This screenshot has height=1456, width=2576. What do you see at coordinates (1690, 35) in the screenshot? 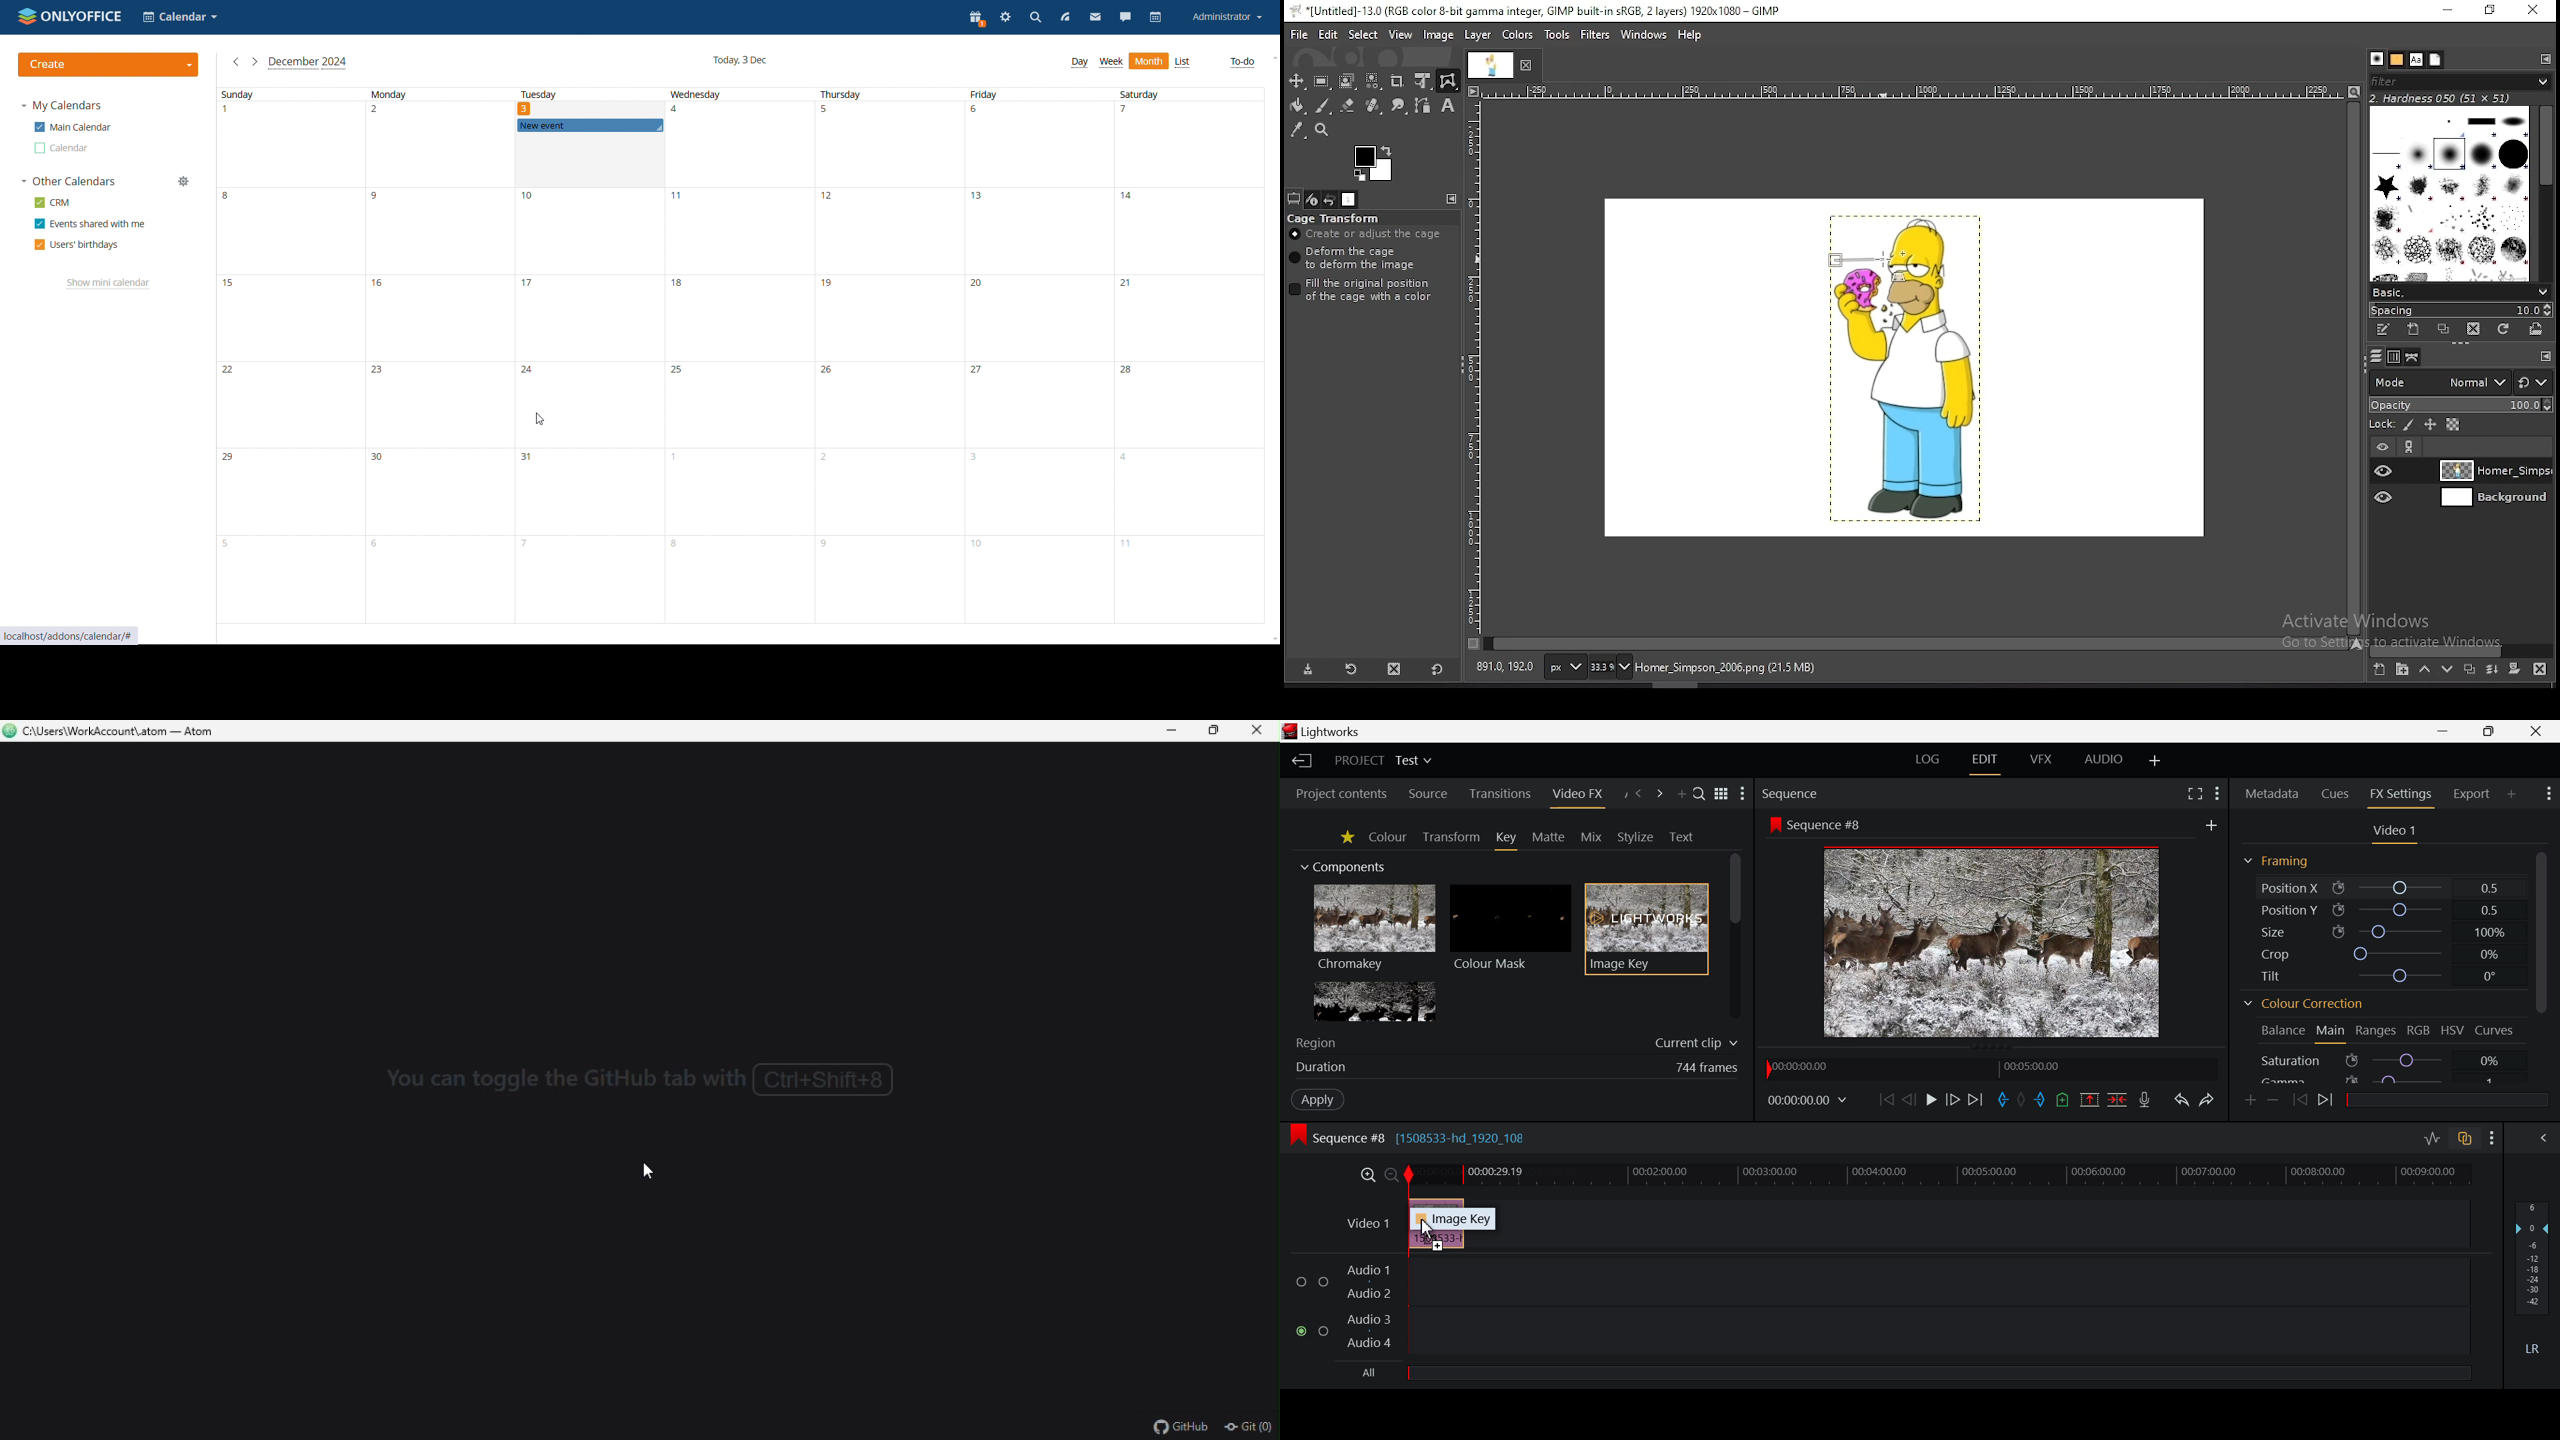
I see `help` at bounding box center [1690, 35].